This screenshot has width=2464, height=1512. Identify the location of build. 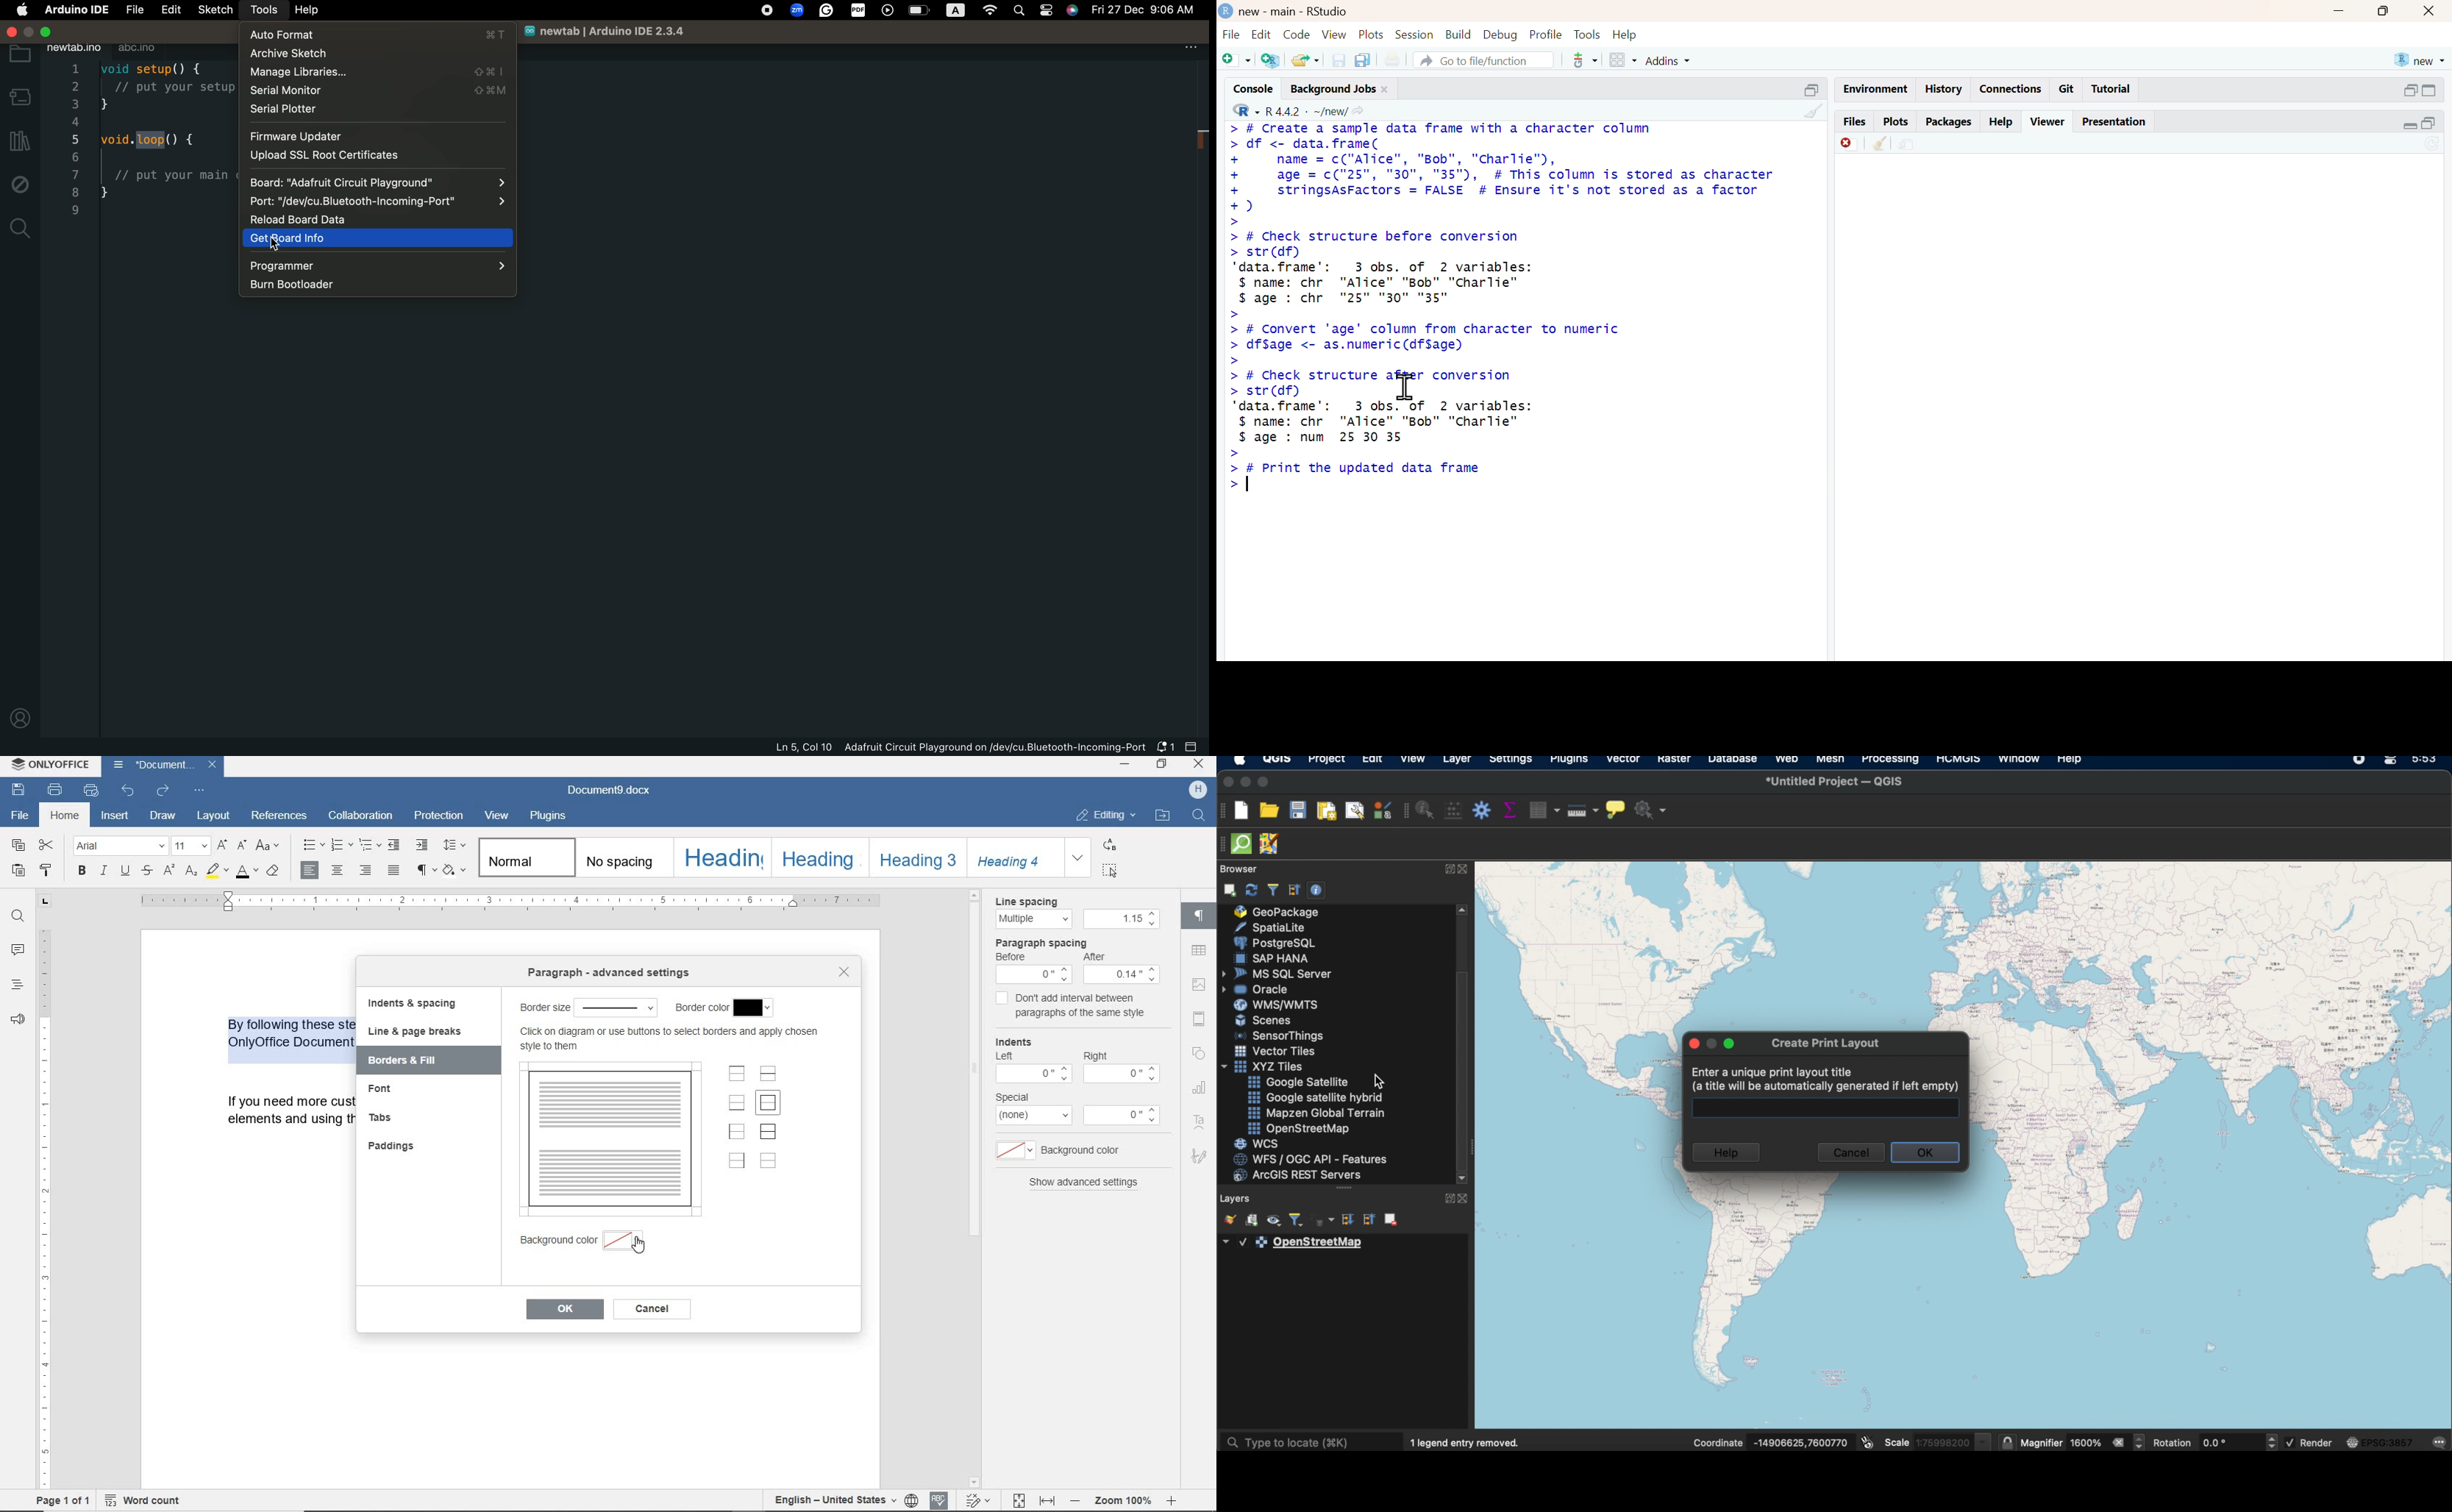
(1459, 35).